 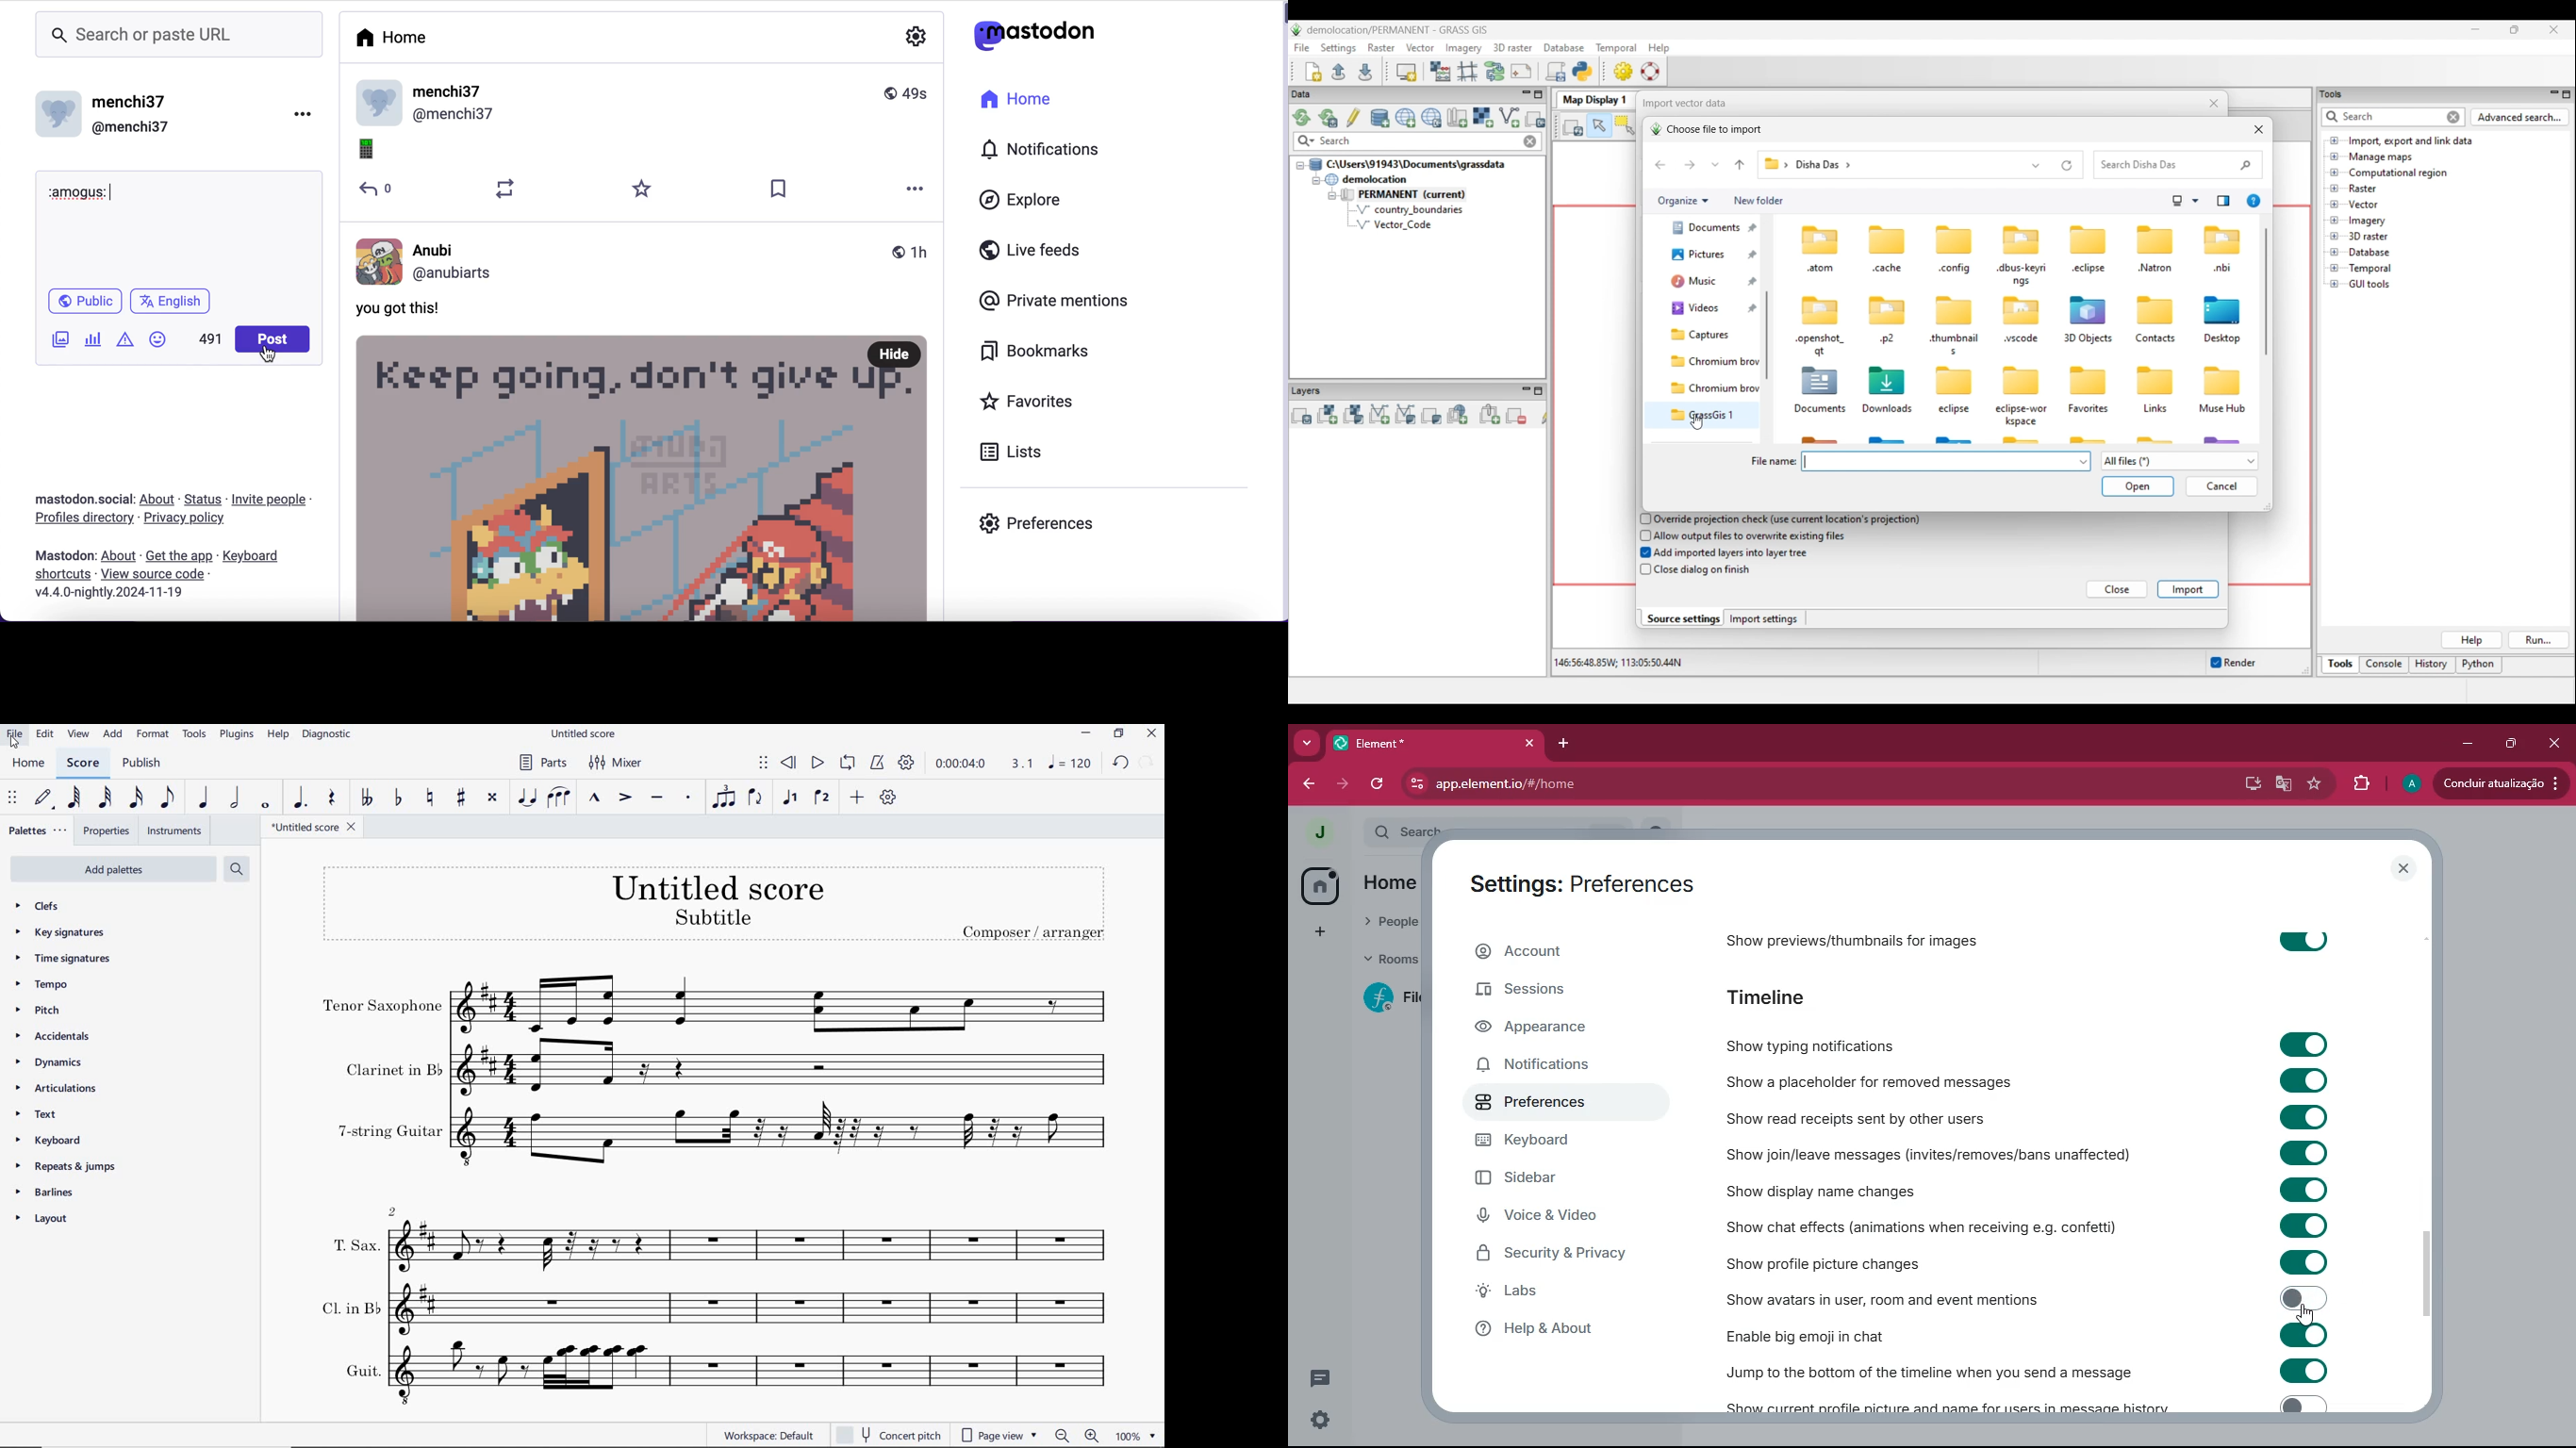 What do you see at coordinates (44, 1116) in the screenshot?
I see `TEXT` at bounding box center [44, 1116].